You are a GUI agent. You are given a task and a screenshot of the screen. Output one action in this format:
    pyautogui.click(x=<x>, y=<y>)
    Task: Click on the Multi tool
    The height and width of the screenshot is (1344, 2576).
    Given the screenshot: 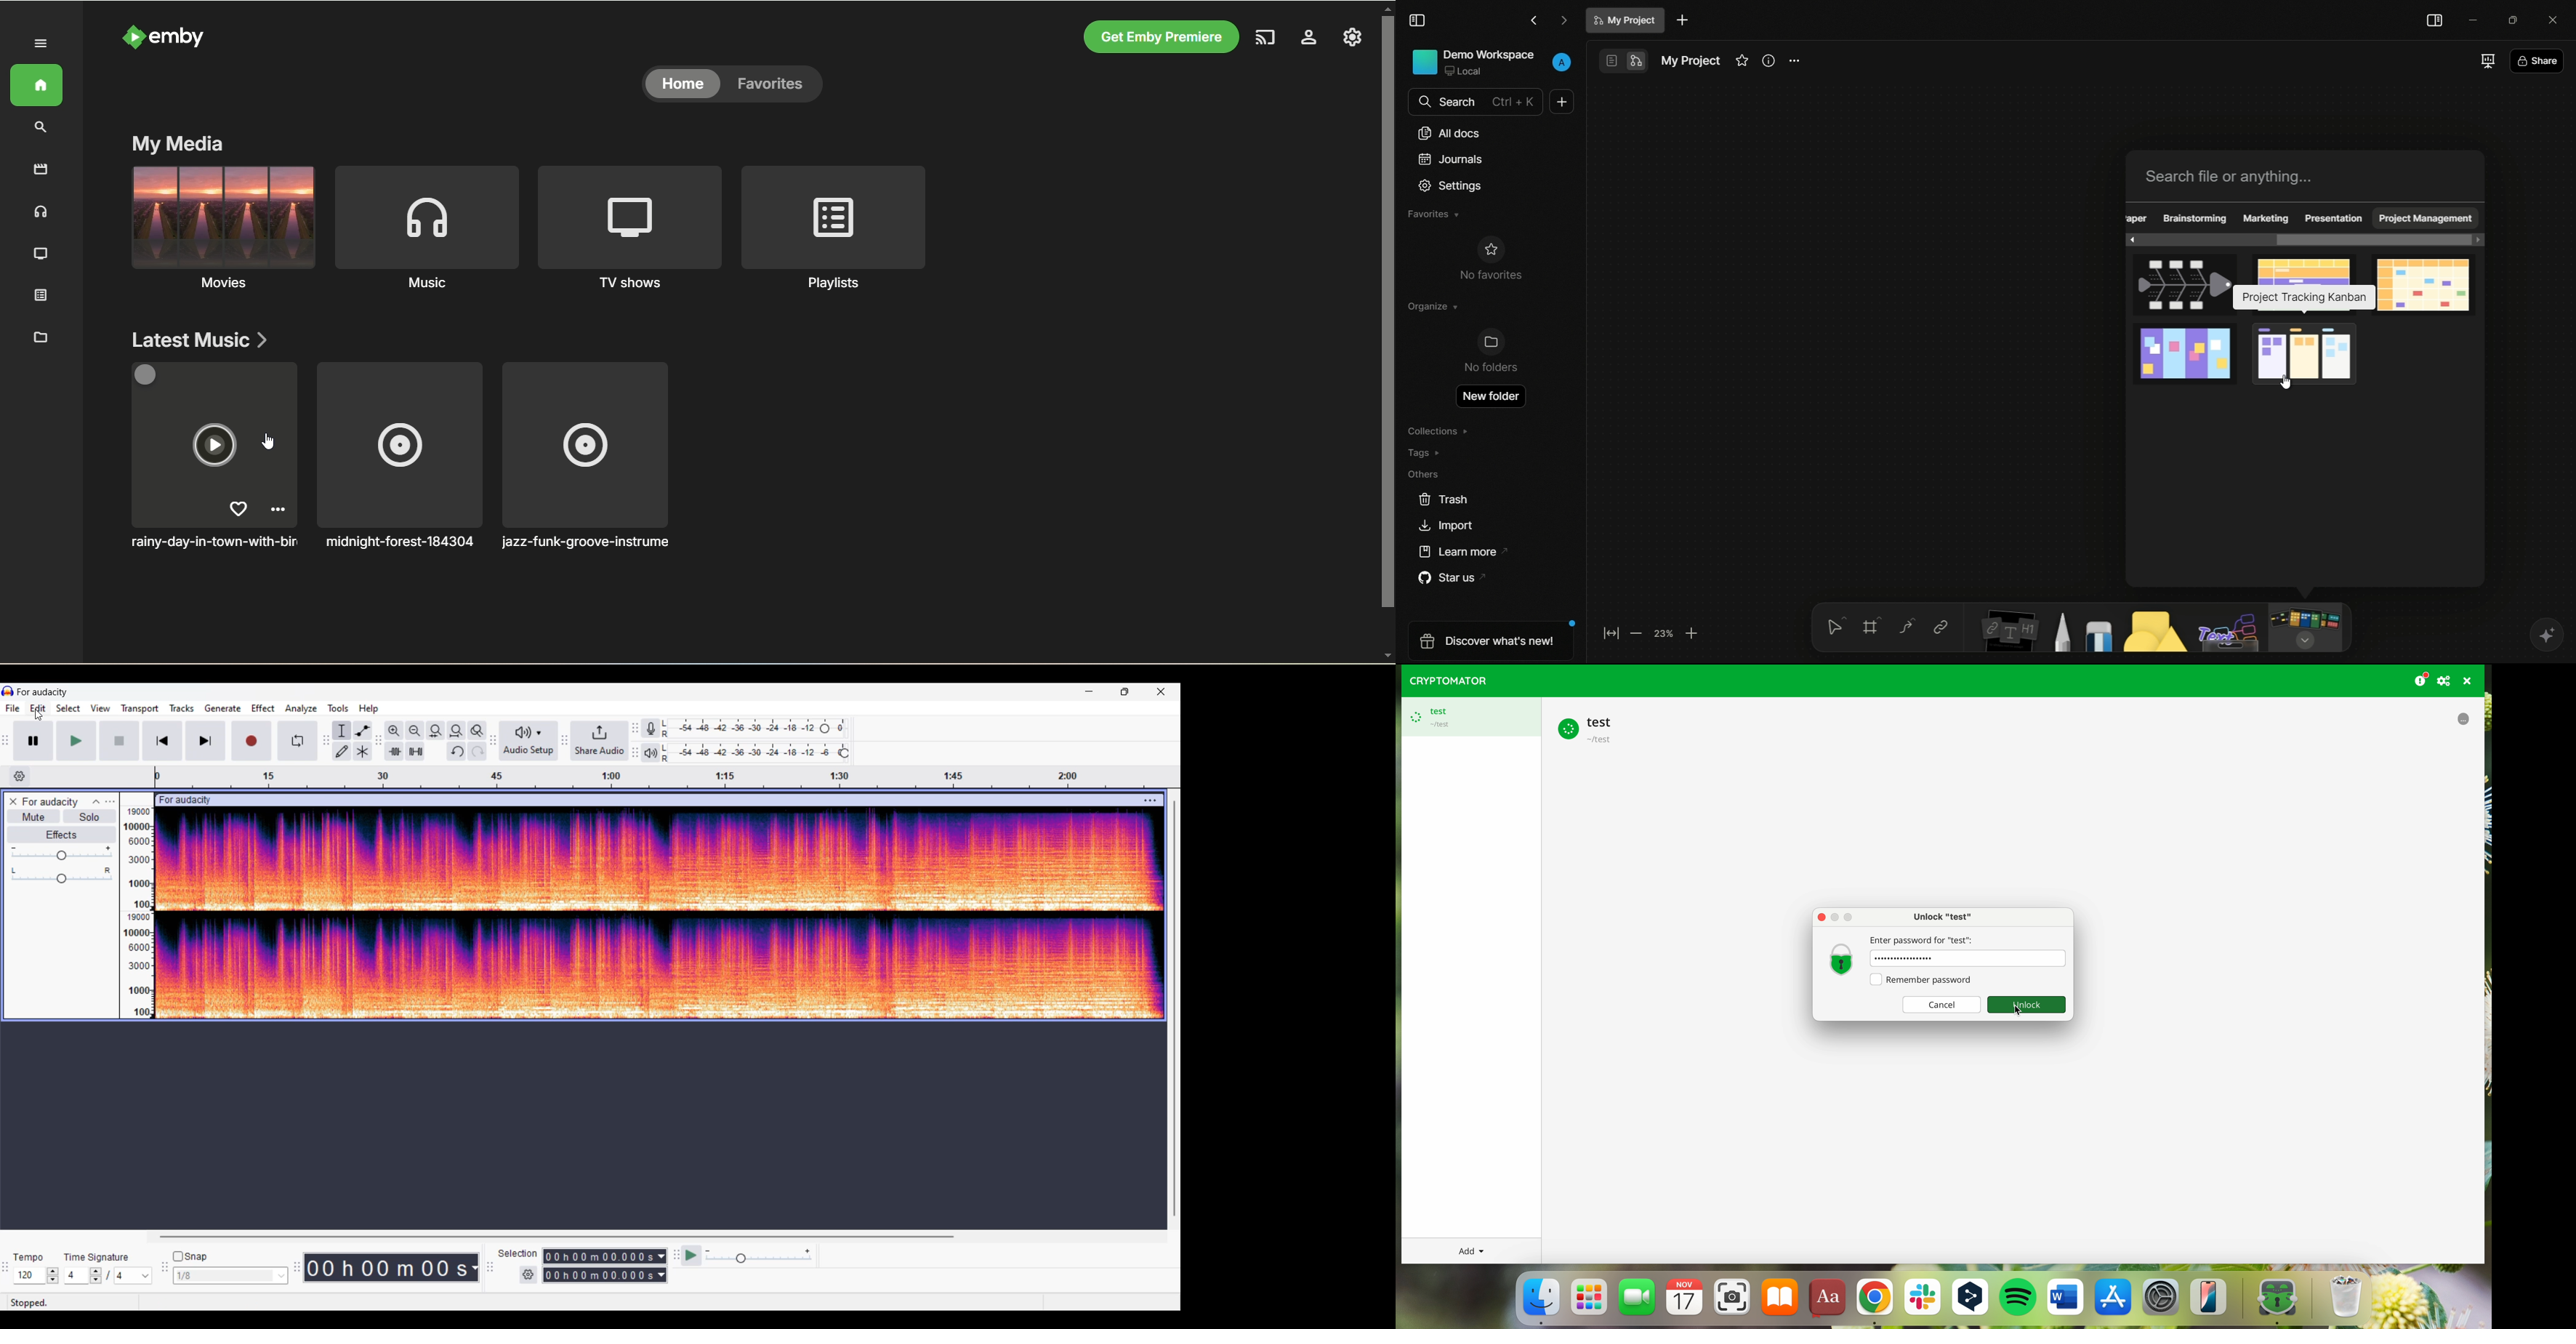 What is the action you would take?
    pyautogui.click(x=363, y=751)
    